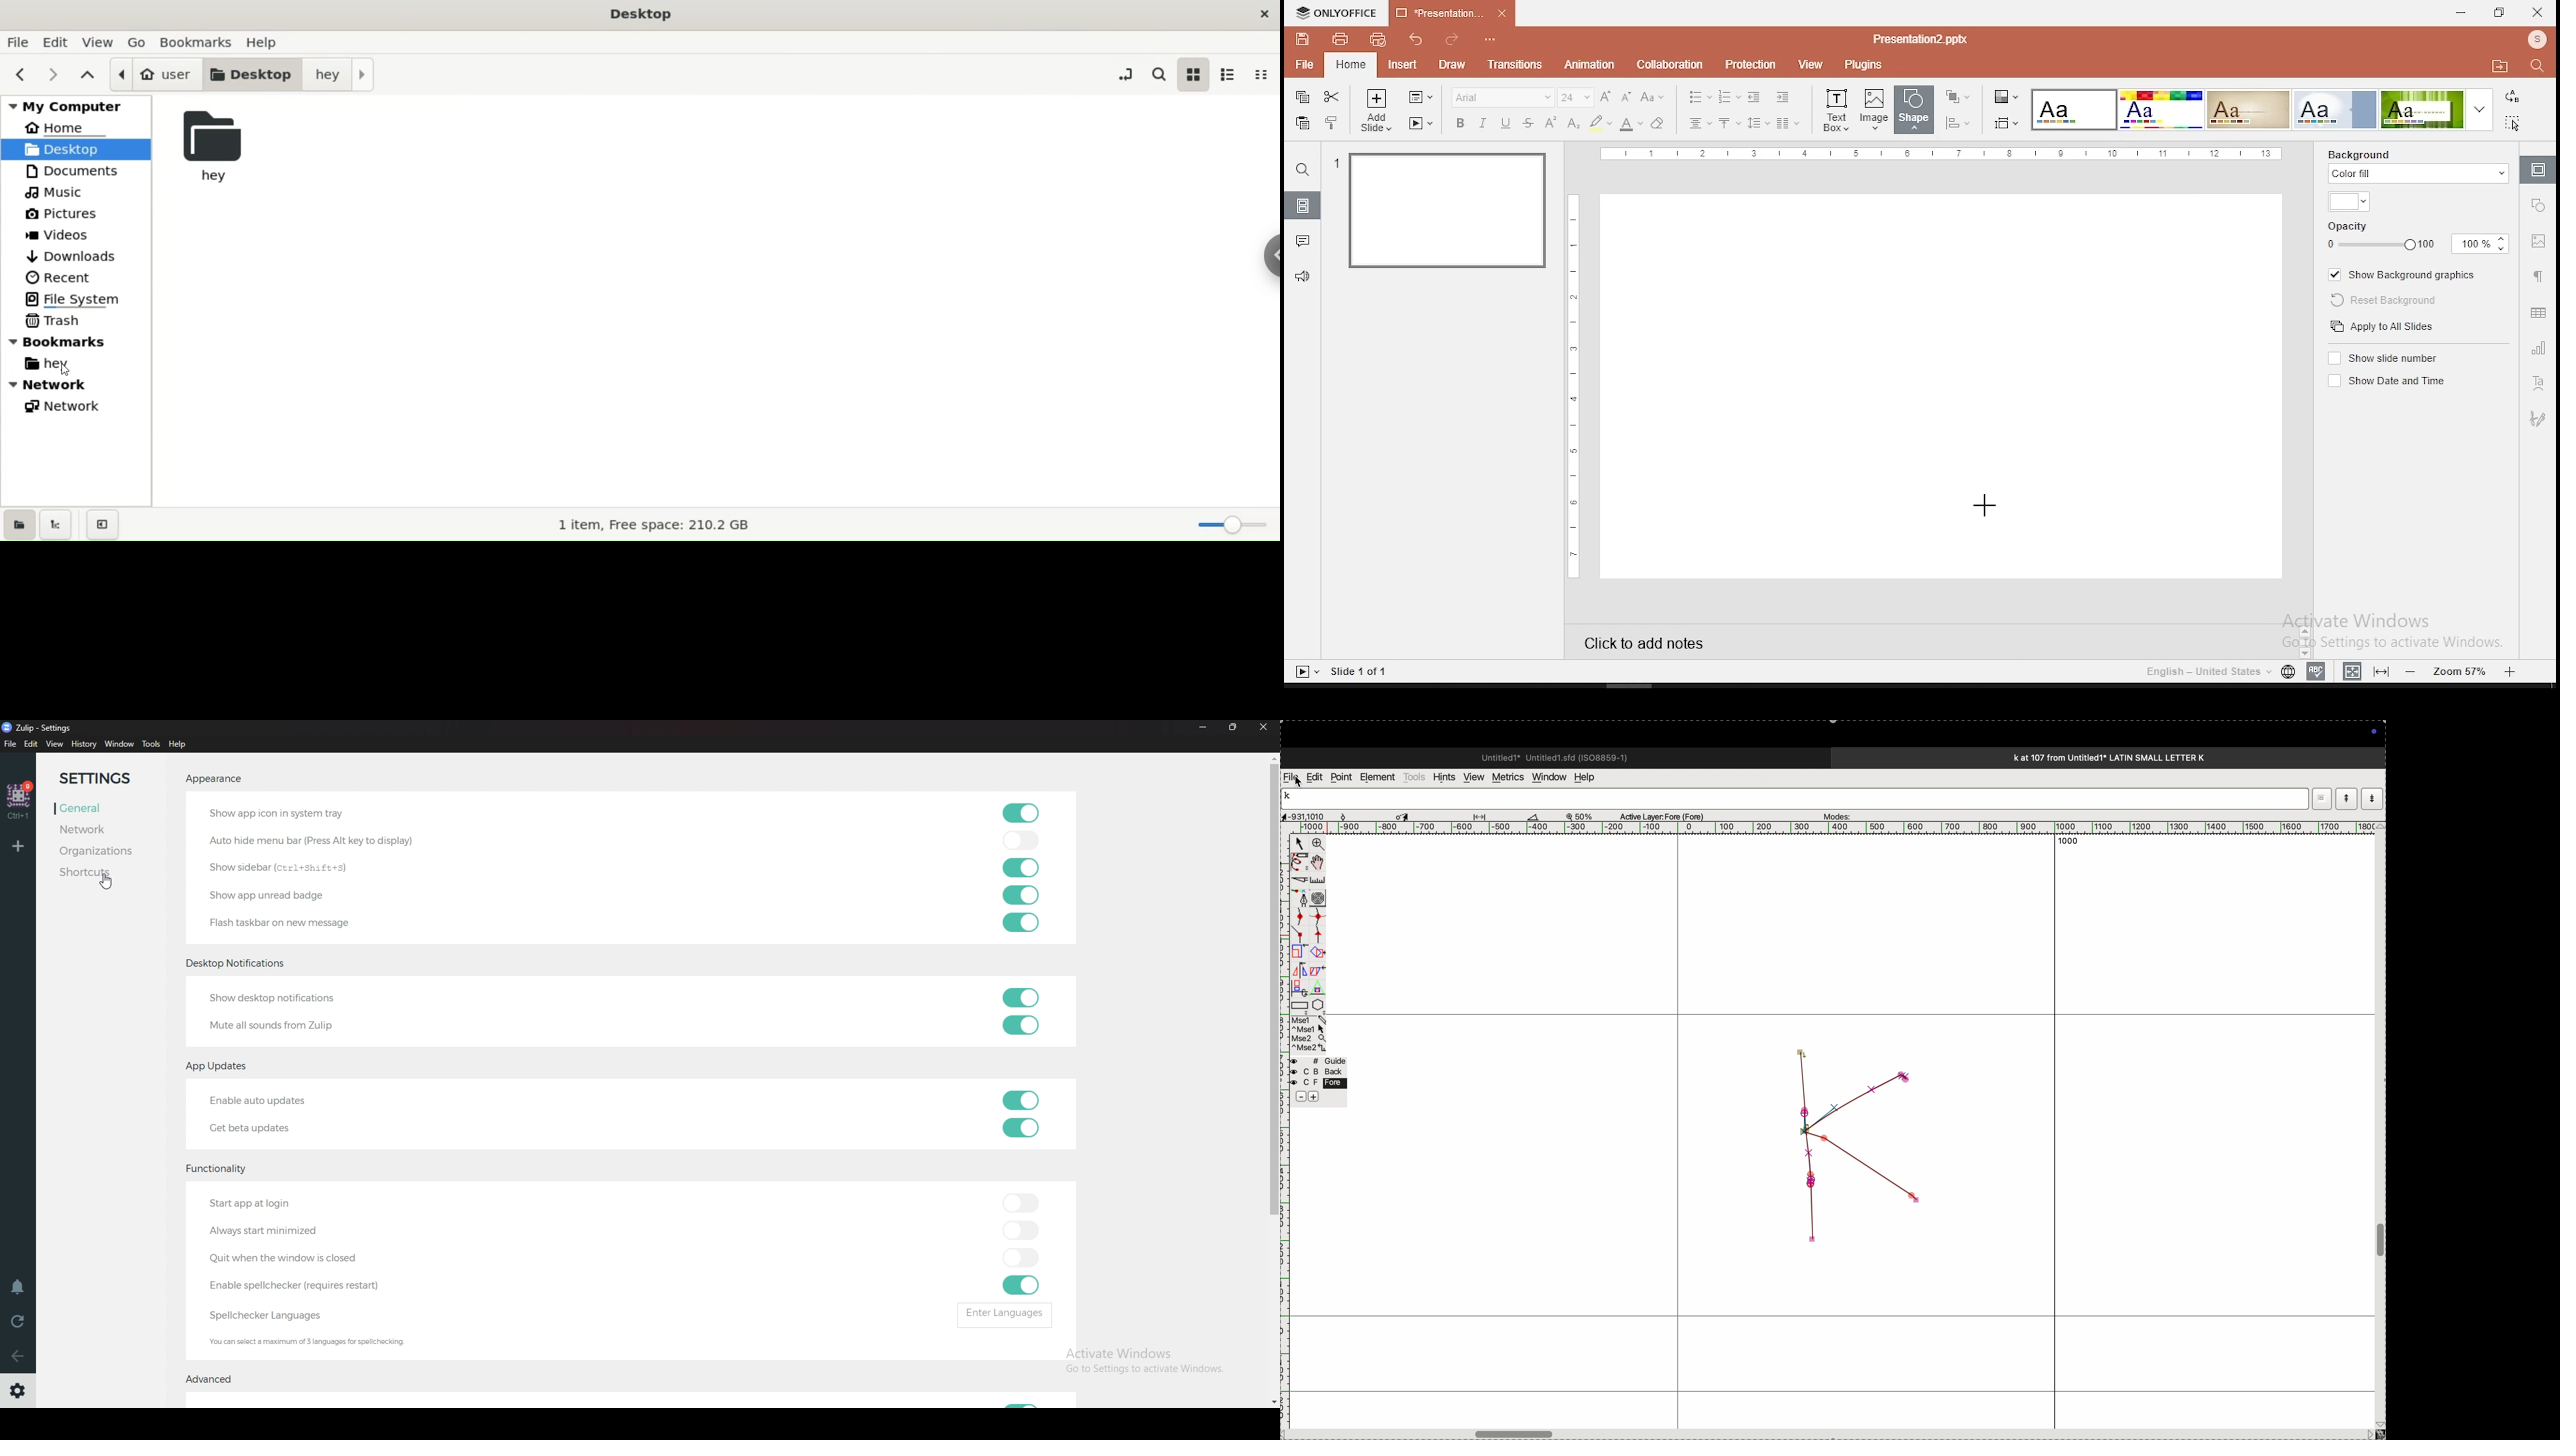 The width and height of the screenshot is (2576, 1456). I want to click on Get beta updates, so click(248, 1129).